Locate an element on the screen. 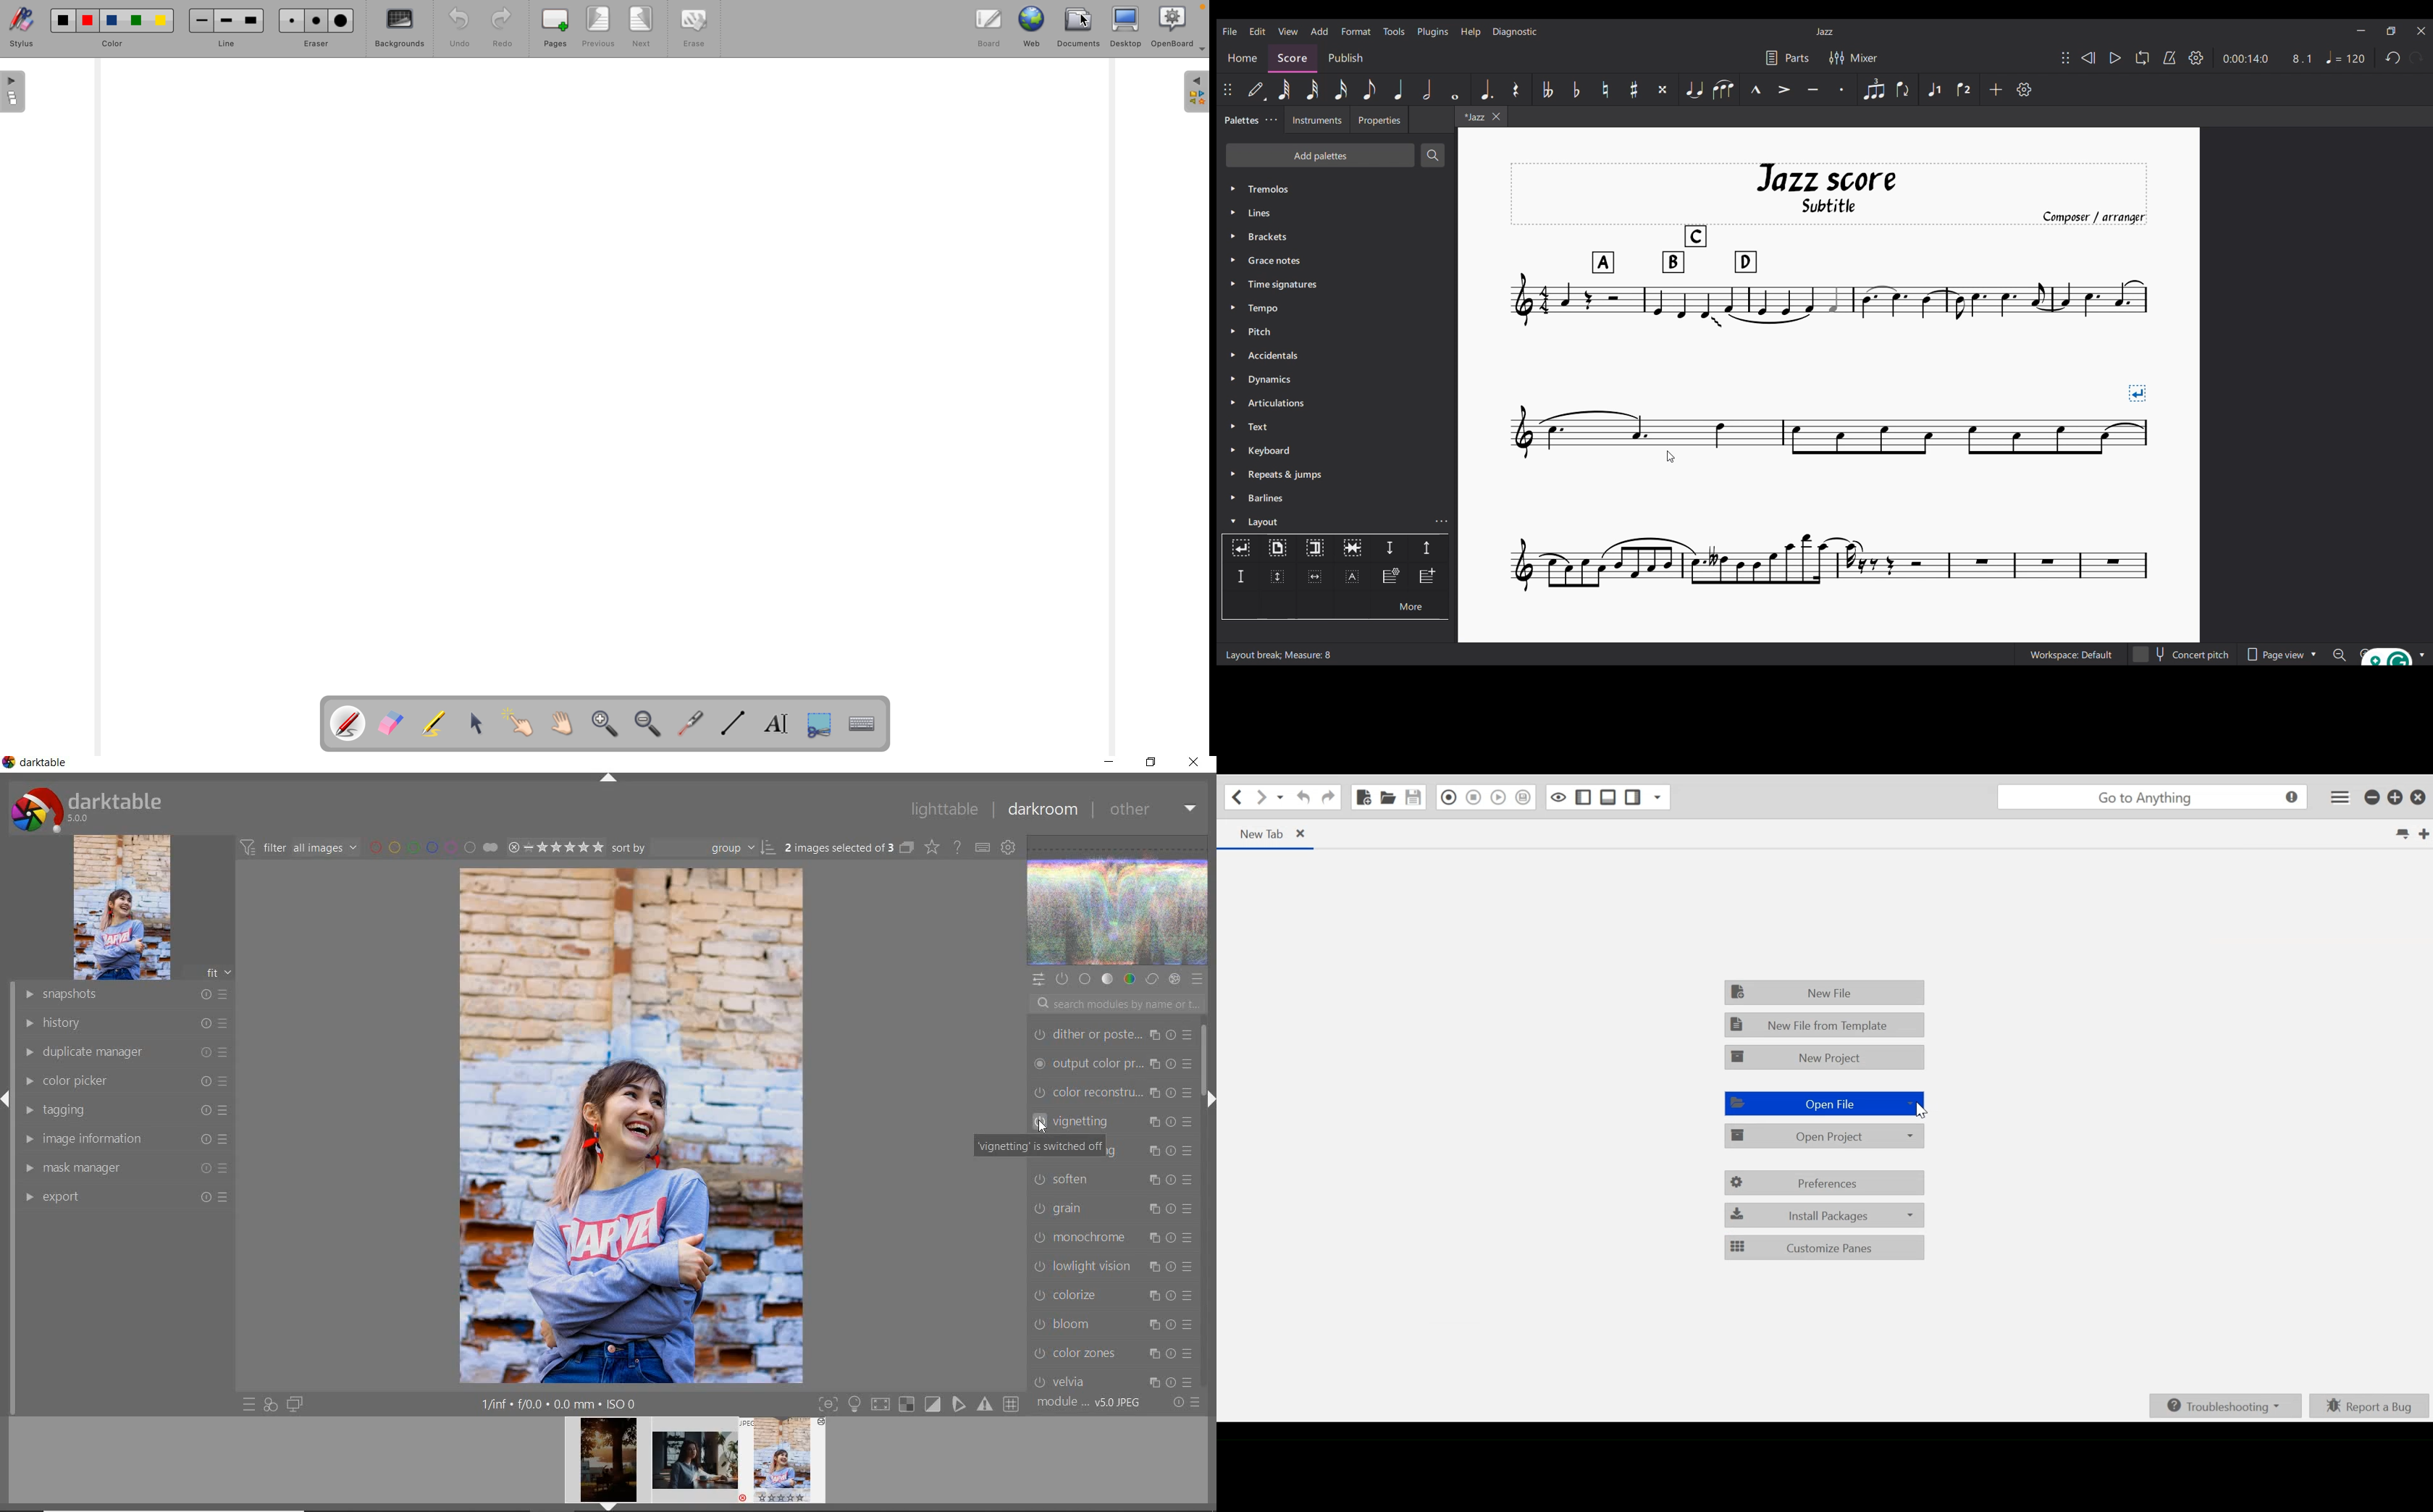 This screenshot has height=1512, width=2436. wave form is located at coordinates (1119, 902).